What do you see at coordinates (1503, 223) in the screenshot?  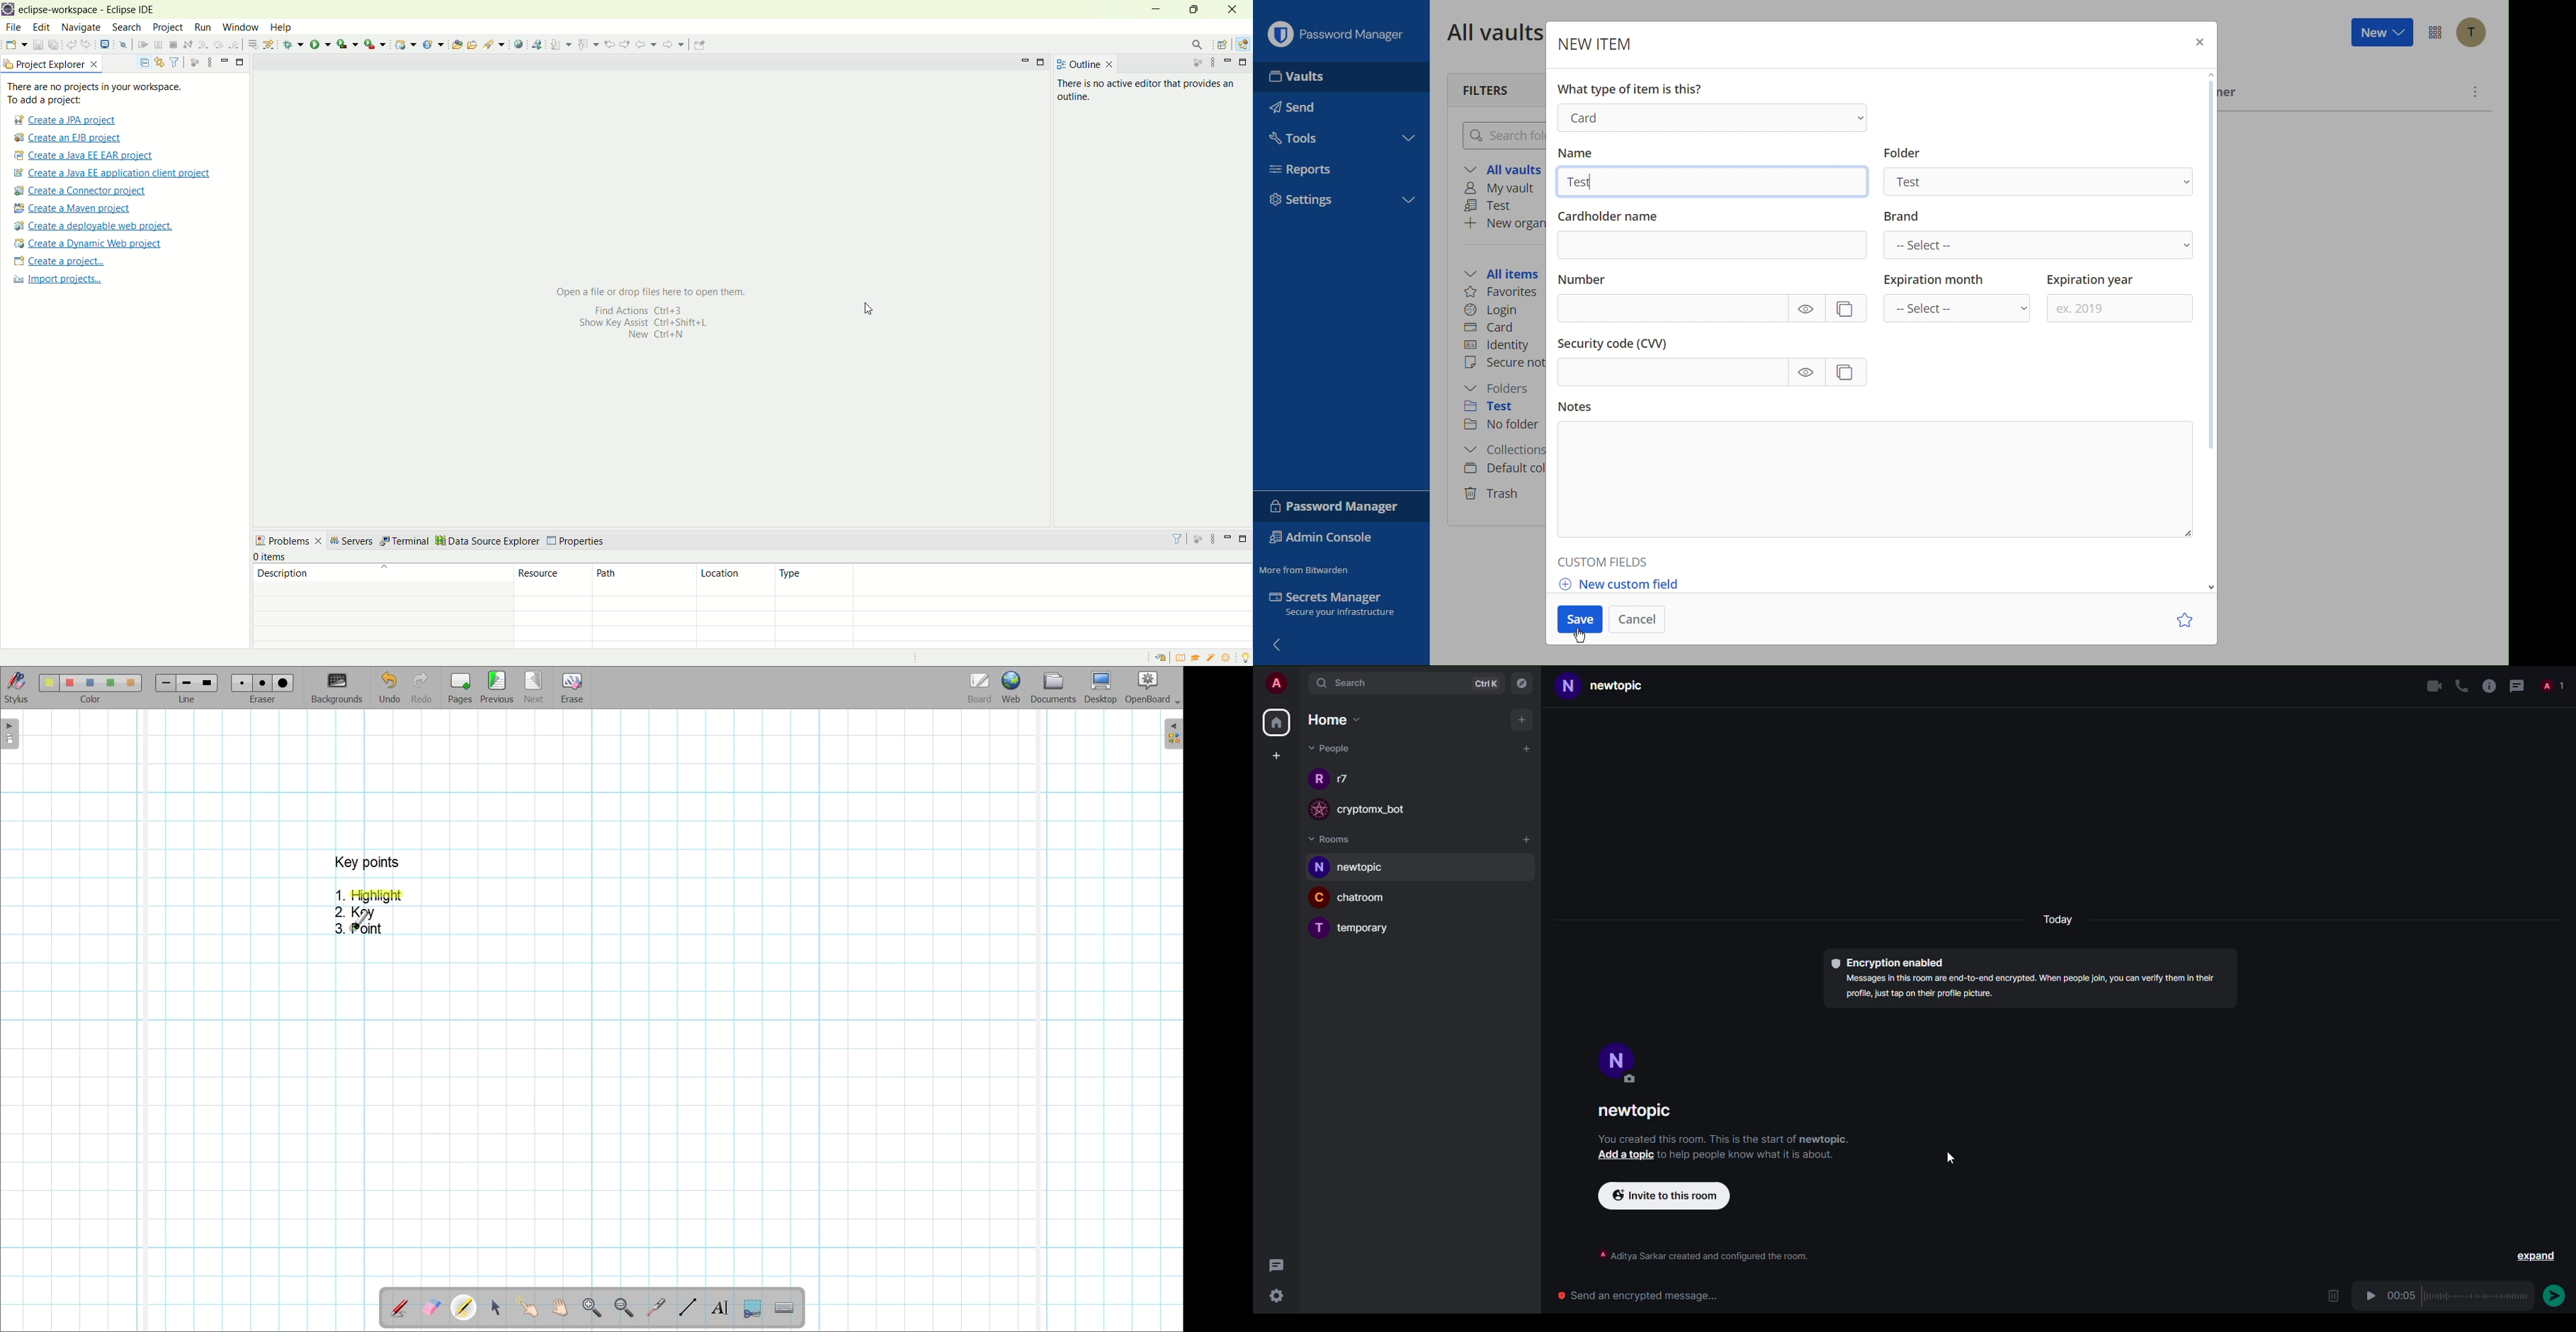 I see `New organization` at bounding box center [1503, 223].